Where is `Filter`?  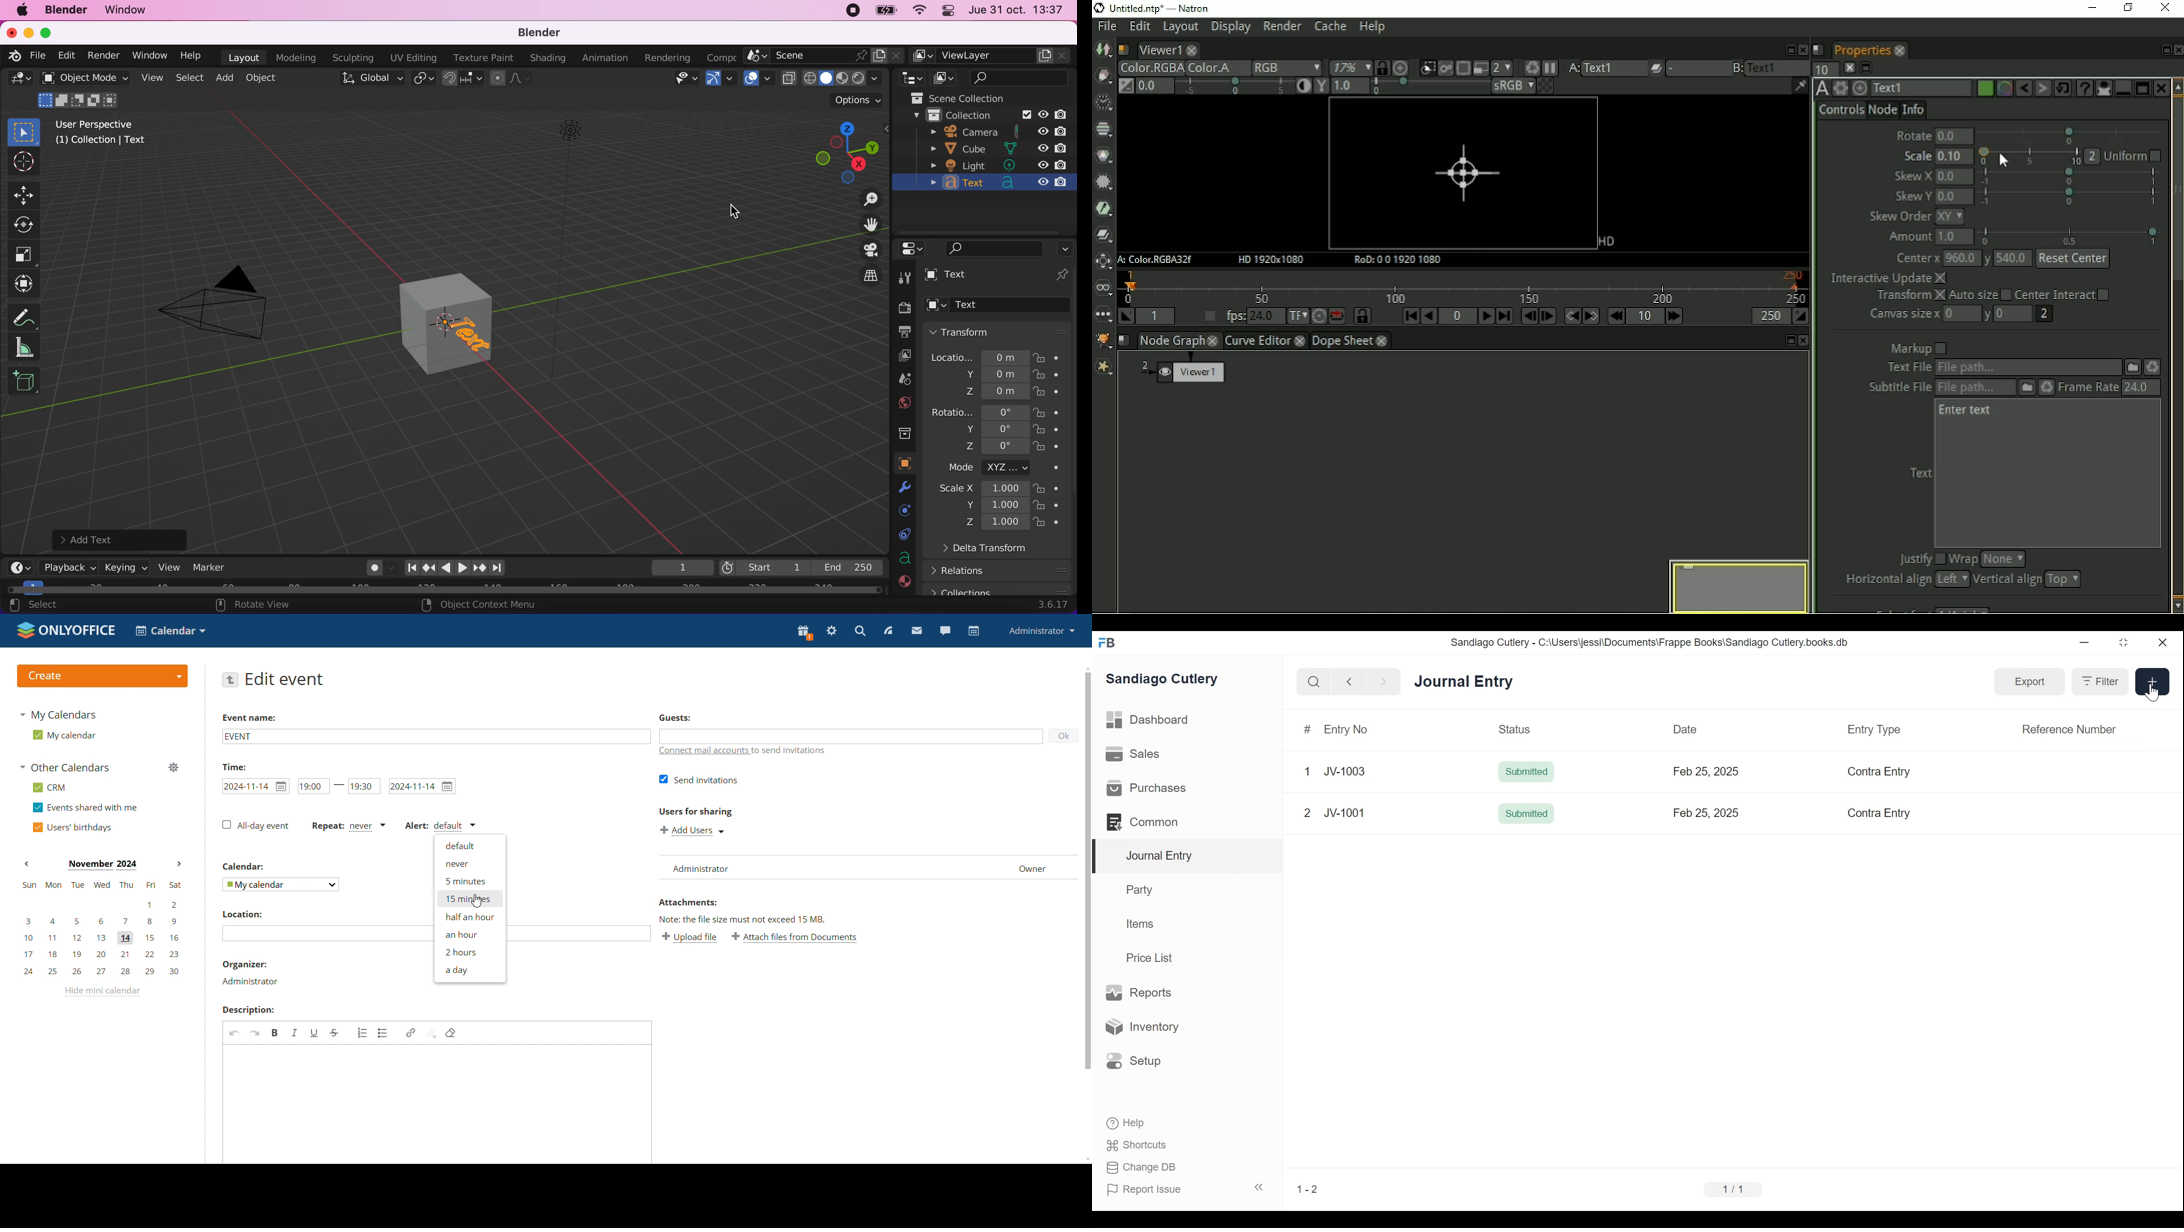 Filter is located at coordinates (2103, 682).